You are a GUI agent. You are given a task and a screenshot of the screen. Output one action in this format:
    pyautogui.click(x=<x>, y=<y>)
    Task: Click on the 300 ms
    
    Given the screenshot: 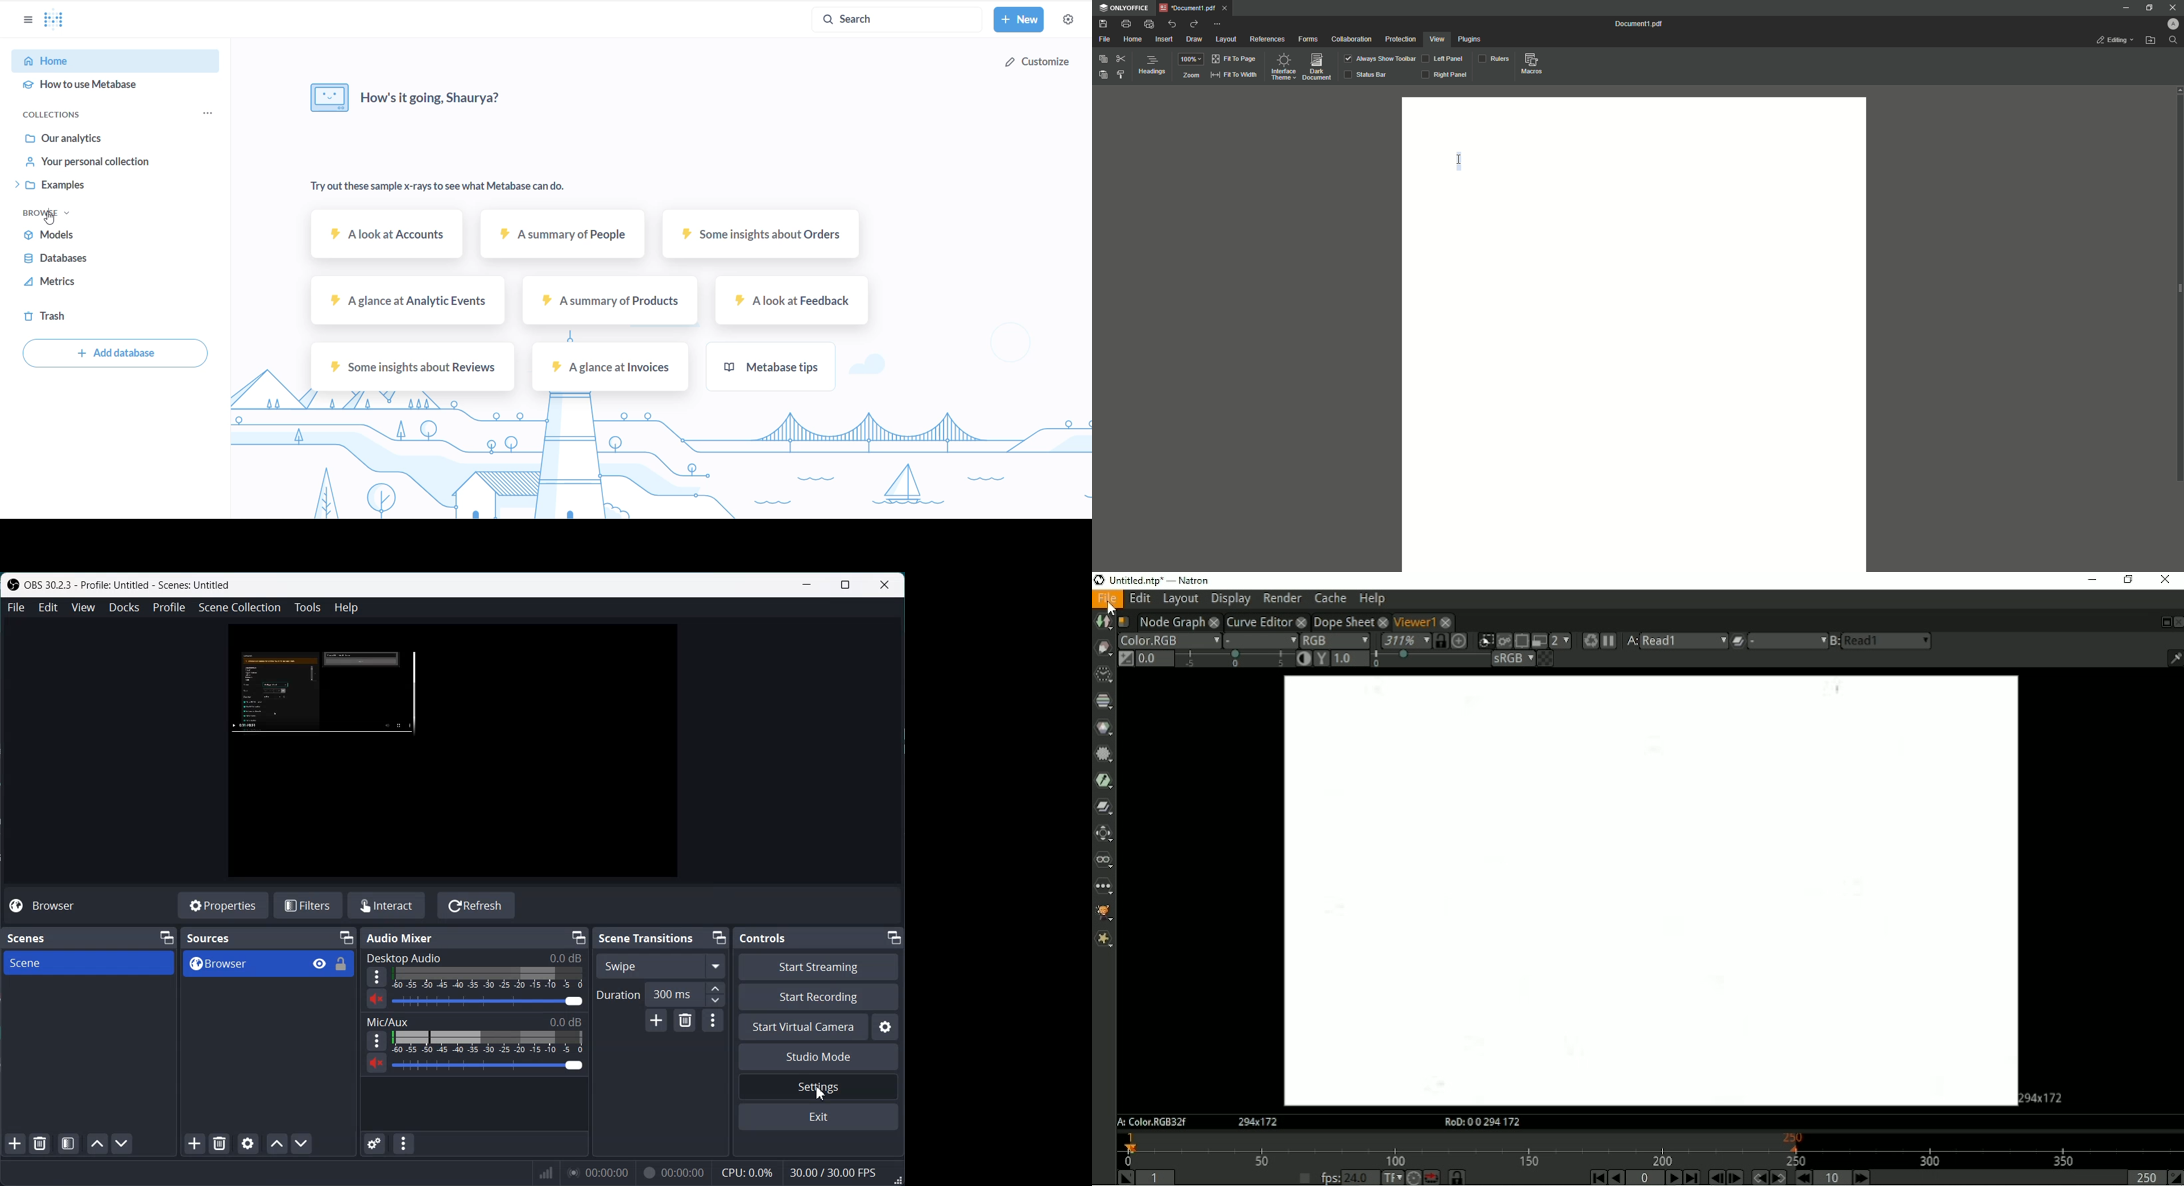 What is the action you would take?
    pyautogui.click(x=688, y=994)
    